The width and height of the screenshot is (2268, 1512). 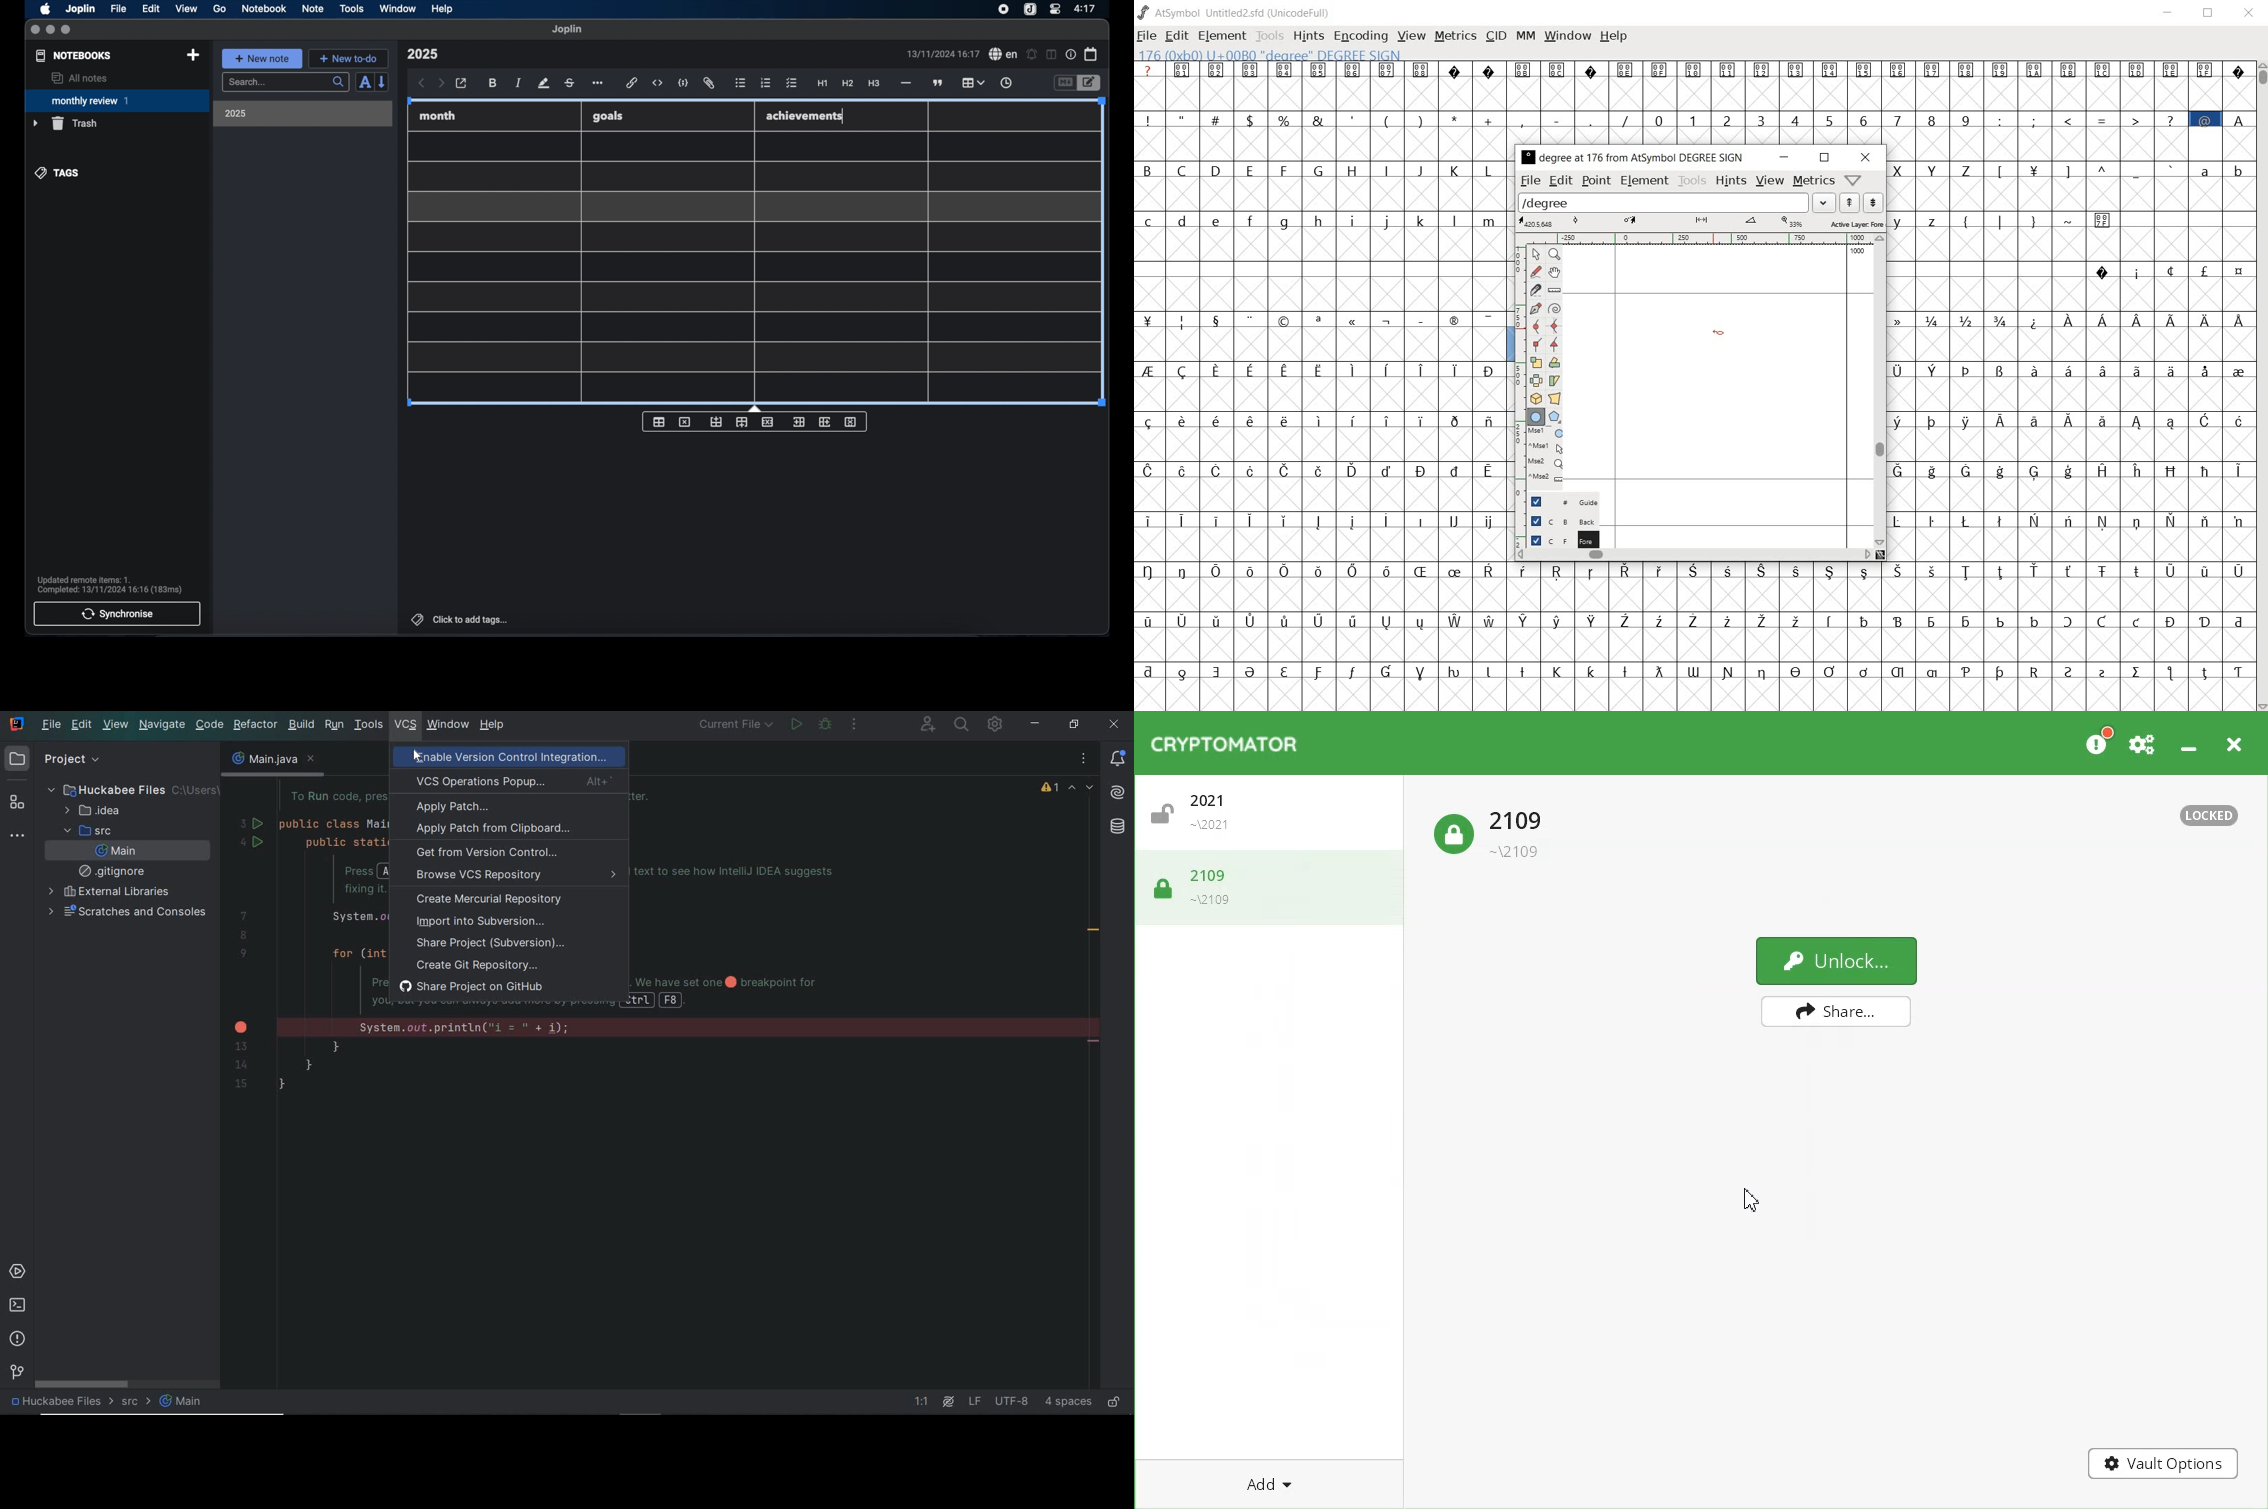 I want to click on pointer, so click(x=1535, y=254).